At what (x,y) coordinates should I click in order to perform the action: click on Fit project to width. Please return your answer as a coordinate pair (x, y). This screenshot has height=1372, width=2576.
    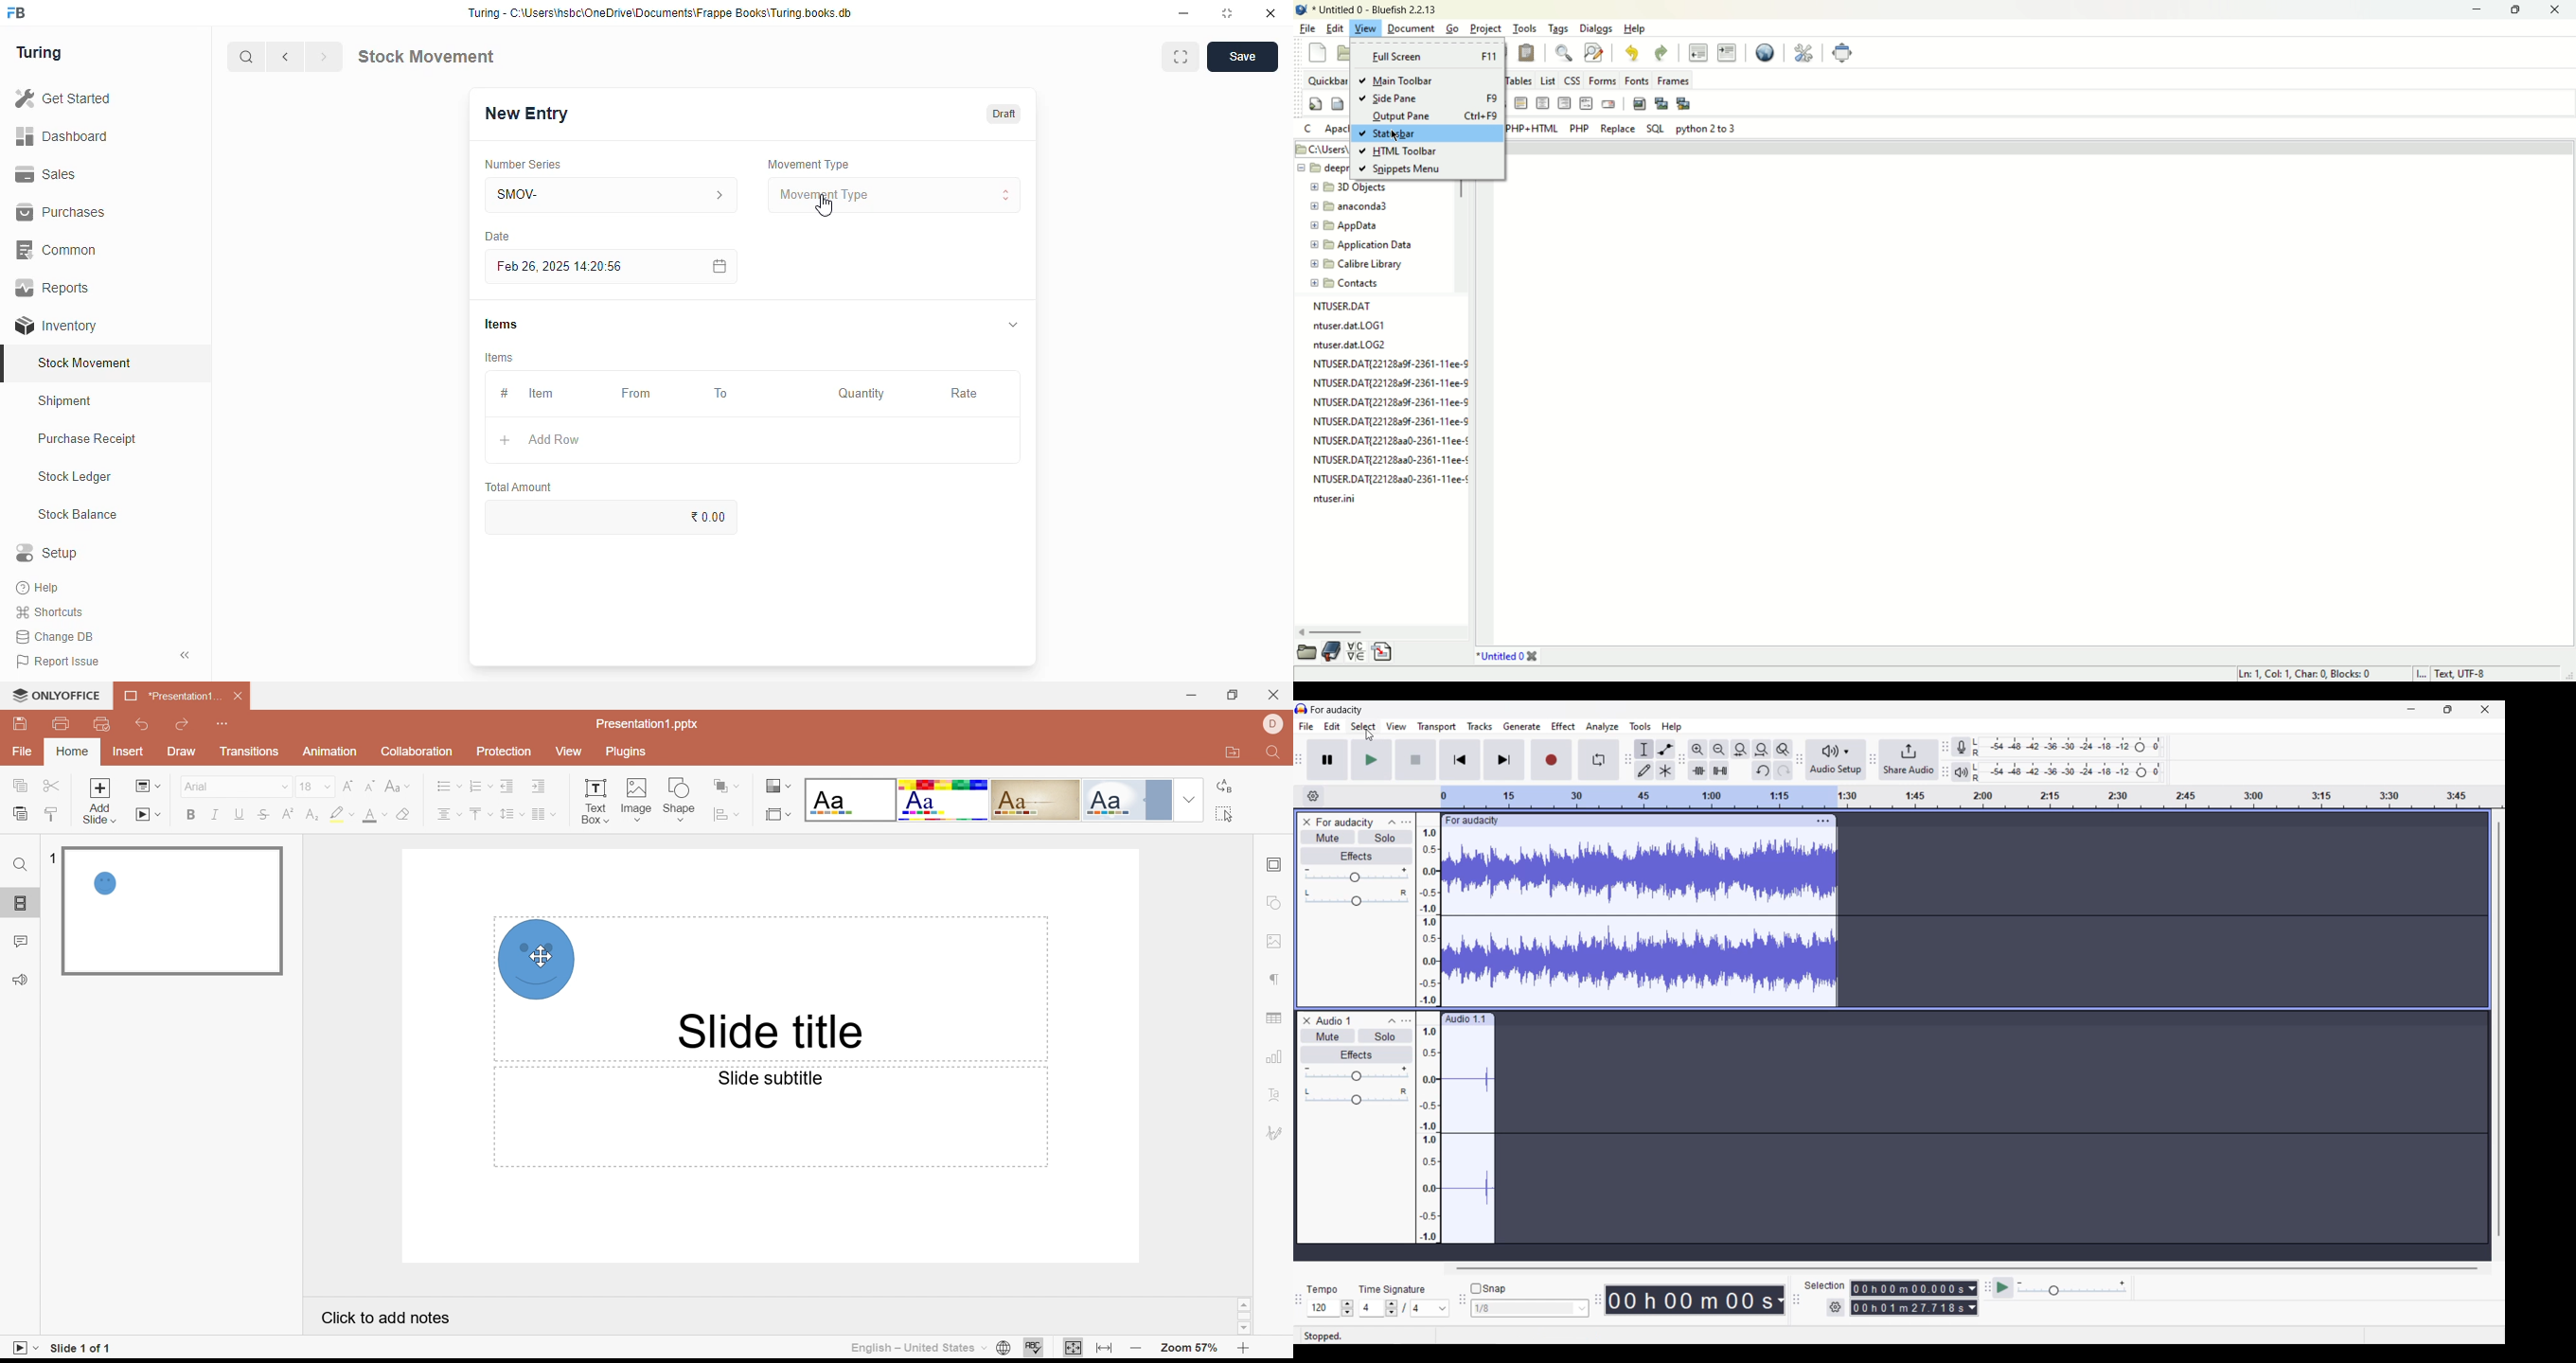
    Looking at the image, I should click on (1762, 750).